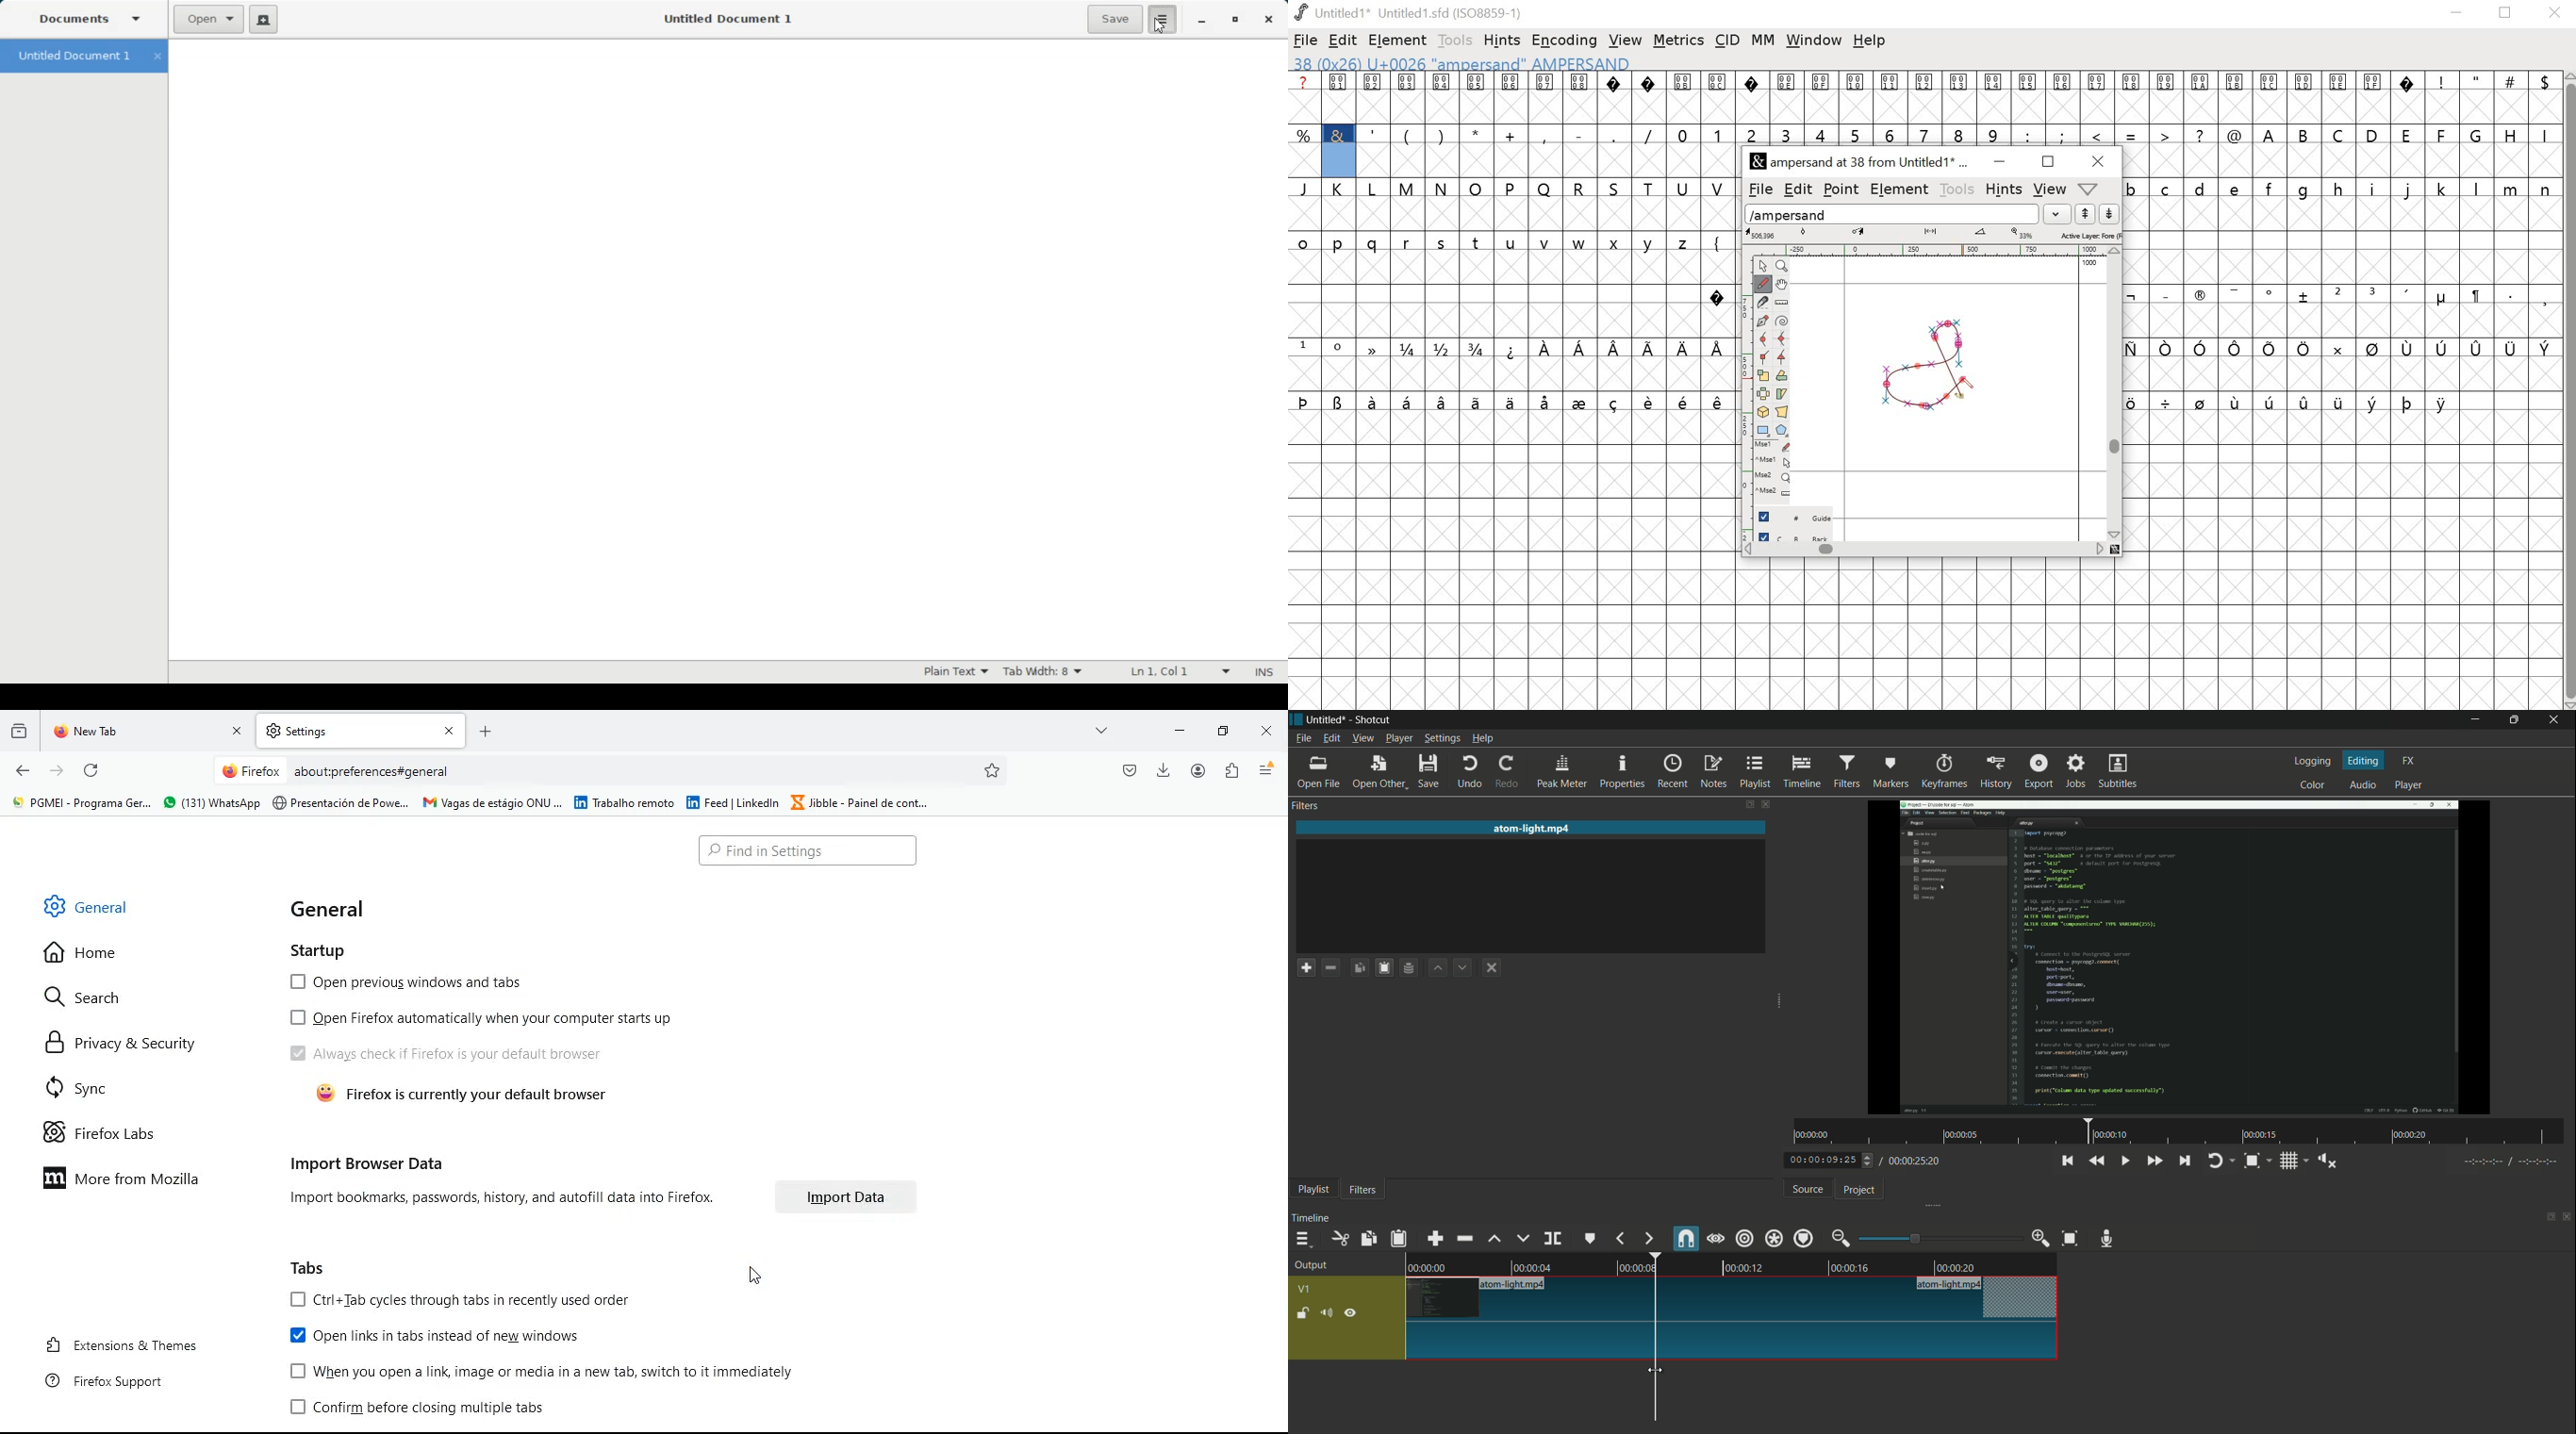 This screenshot has width=2576, height=1456. Describe the element at coordinates (1464, 1238) in the screenshot. I see `ripple delete` at that location.